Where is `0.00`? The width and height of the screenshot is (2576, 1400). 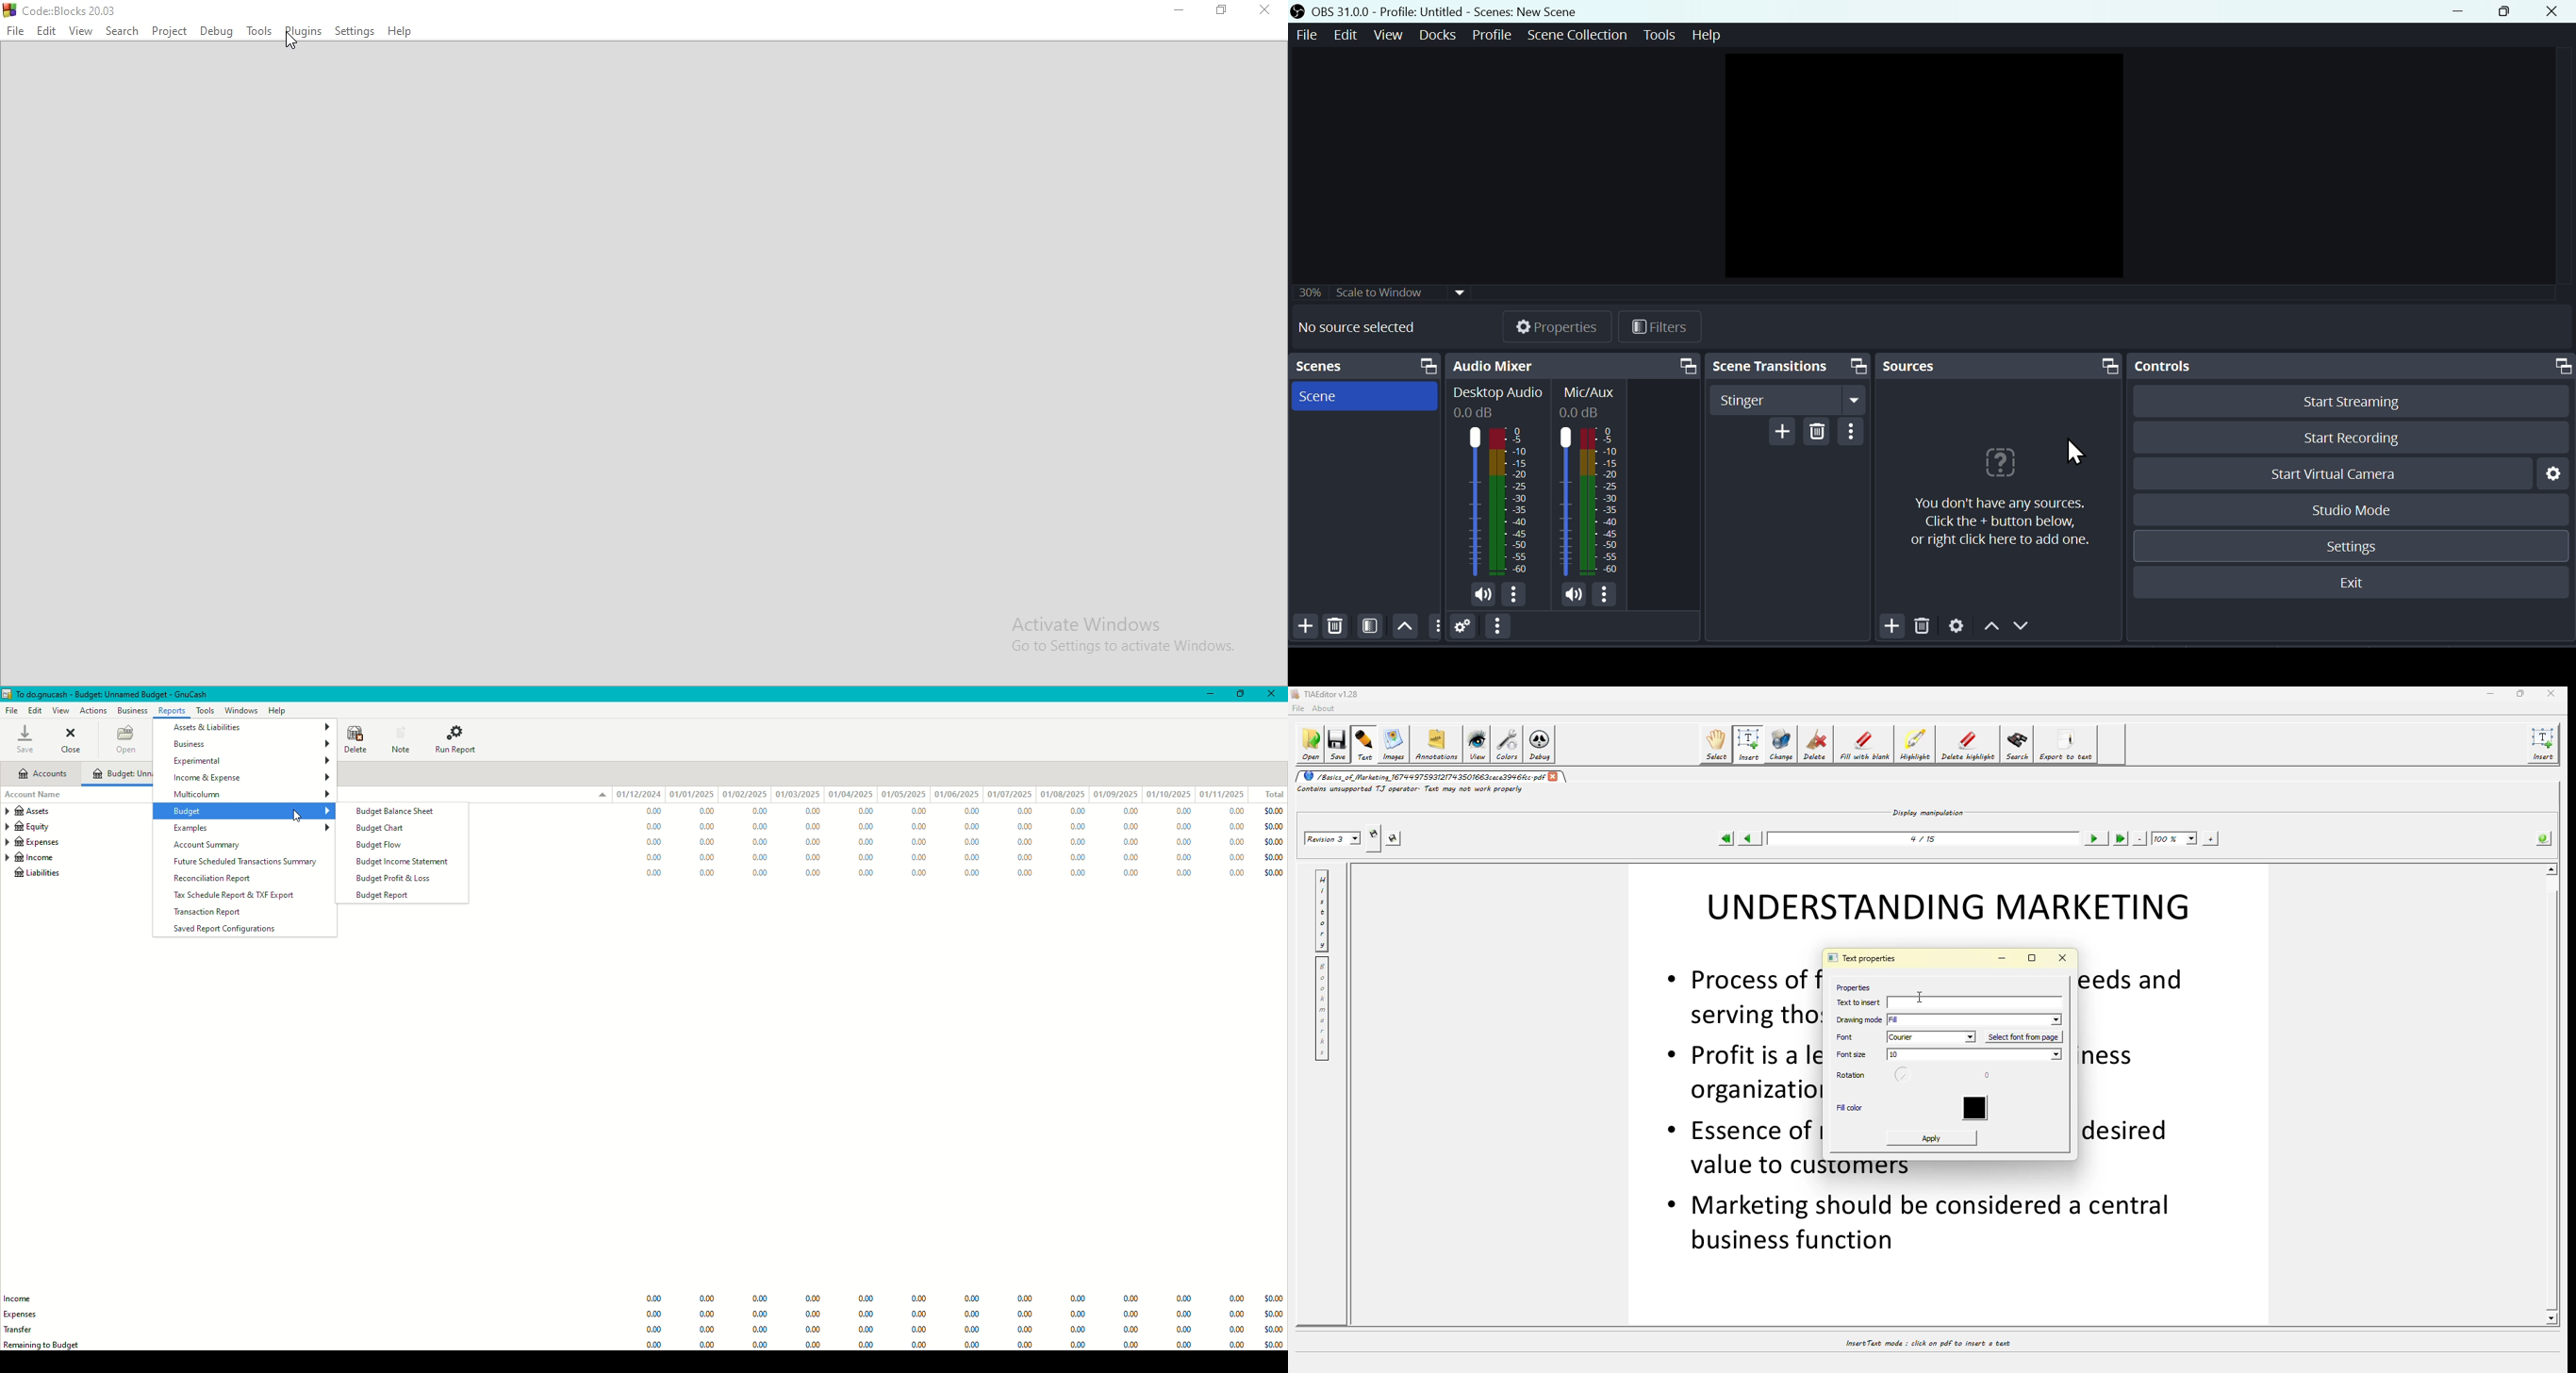 0.00 is located at coordinates (862, 827).